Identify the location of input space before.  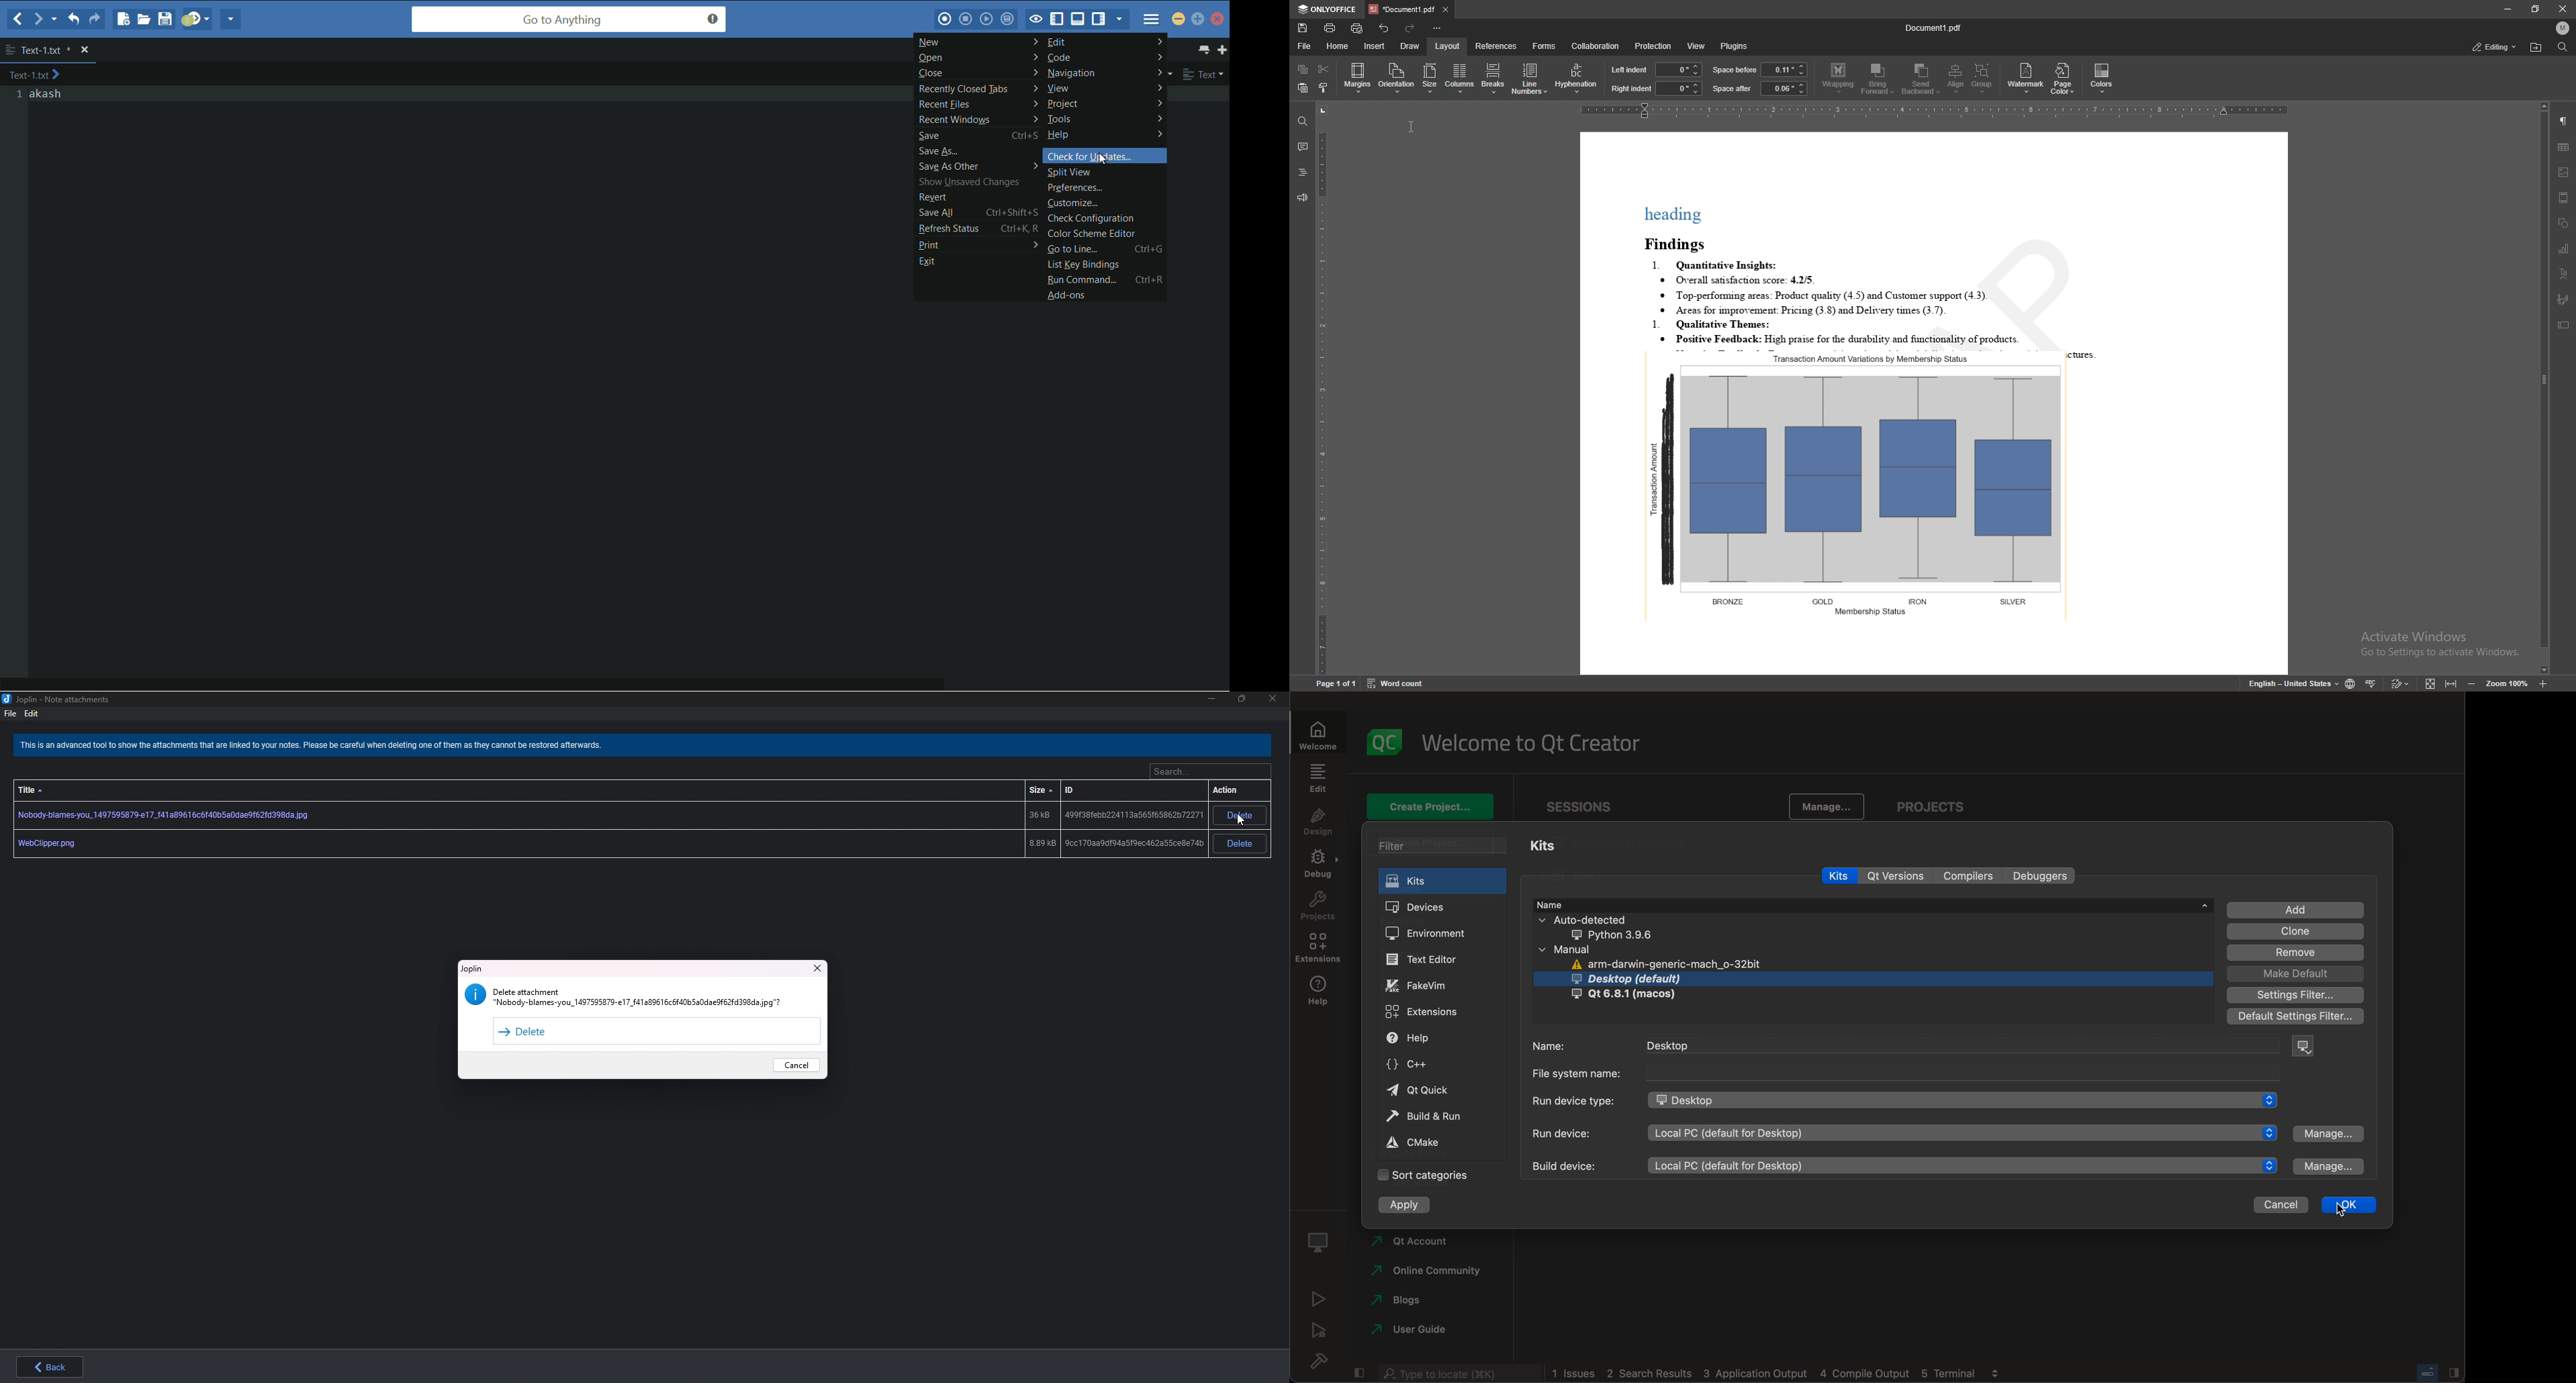
(1783, 69).